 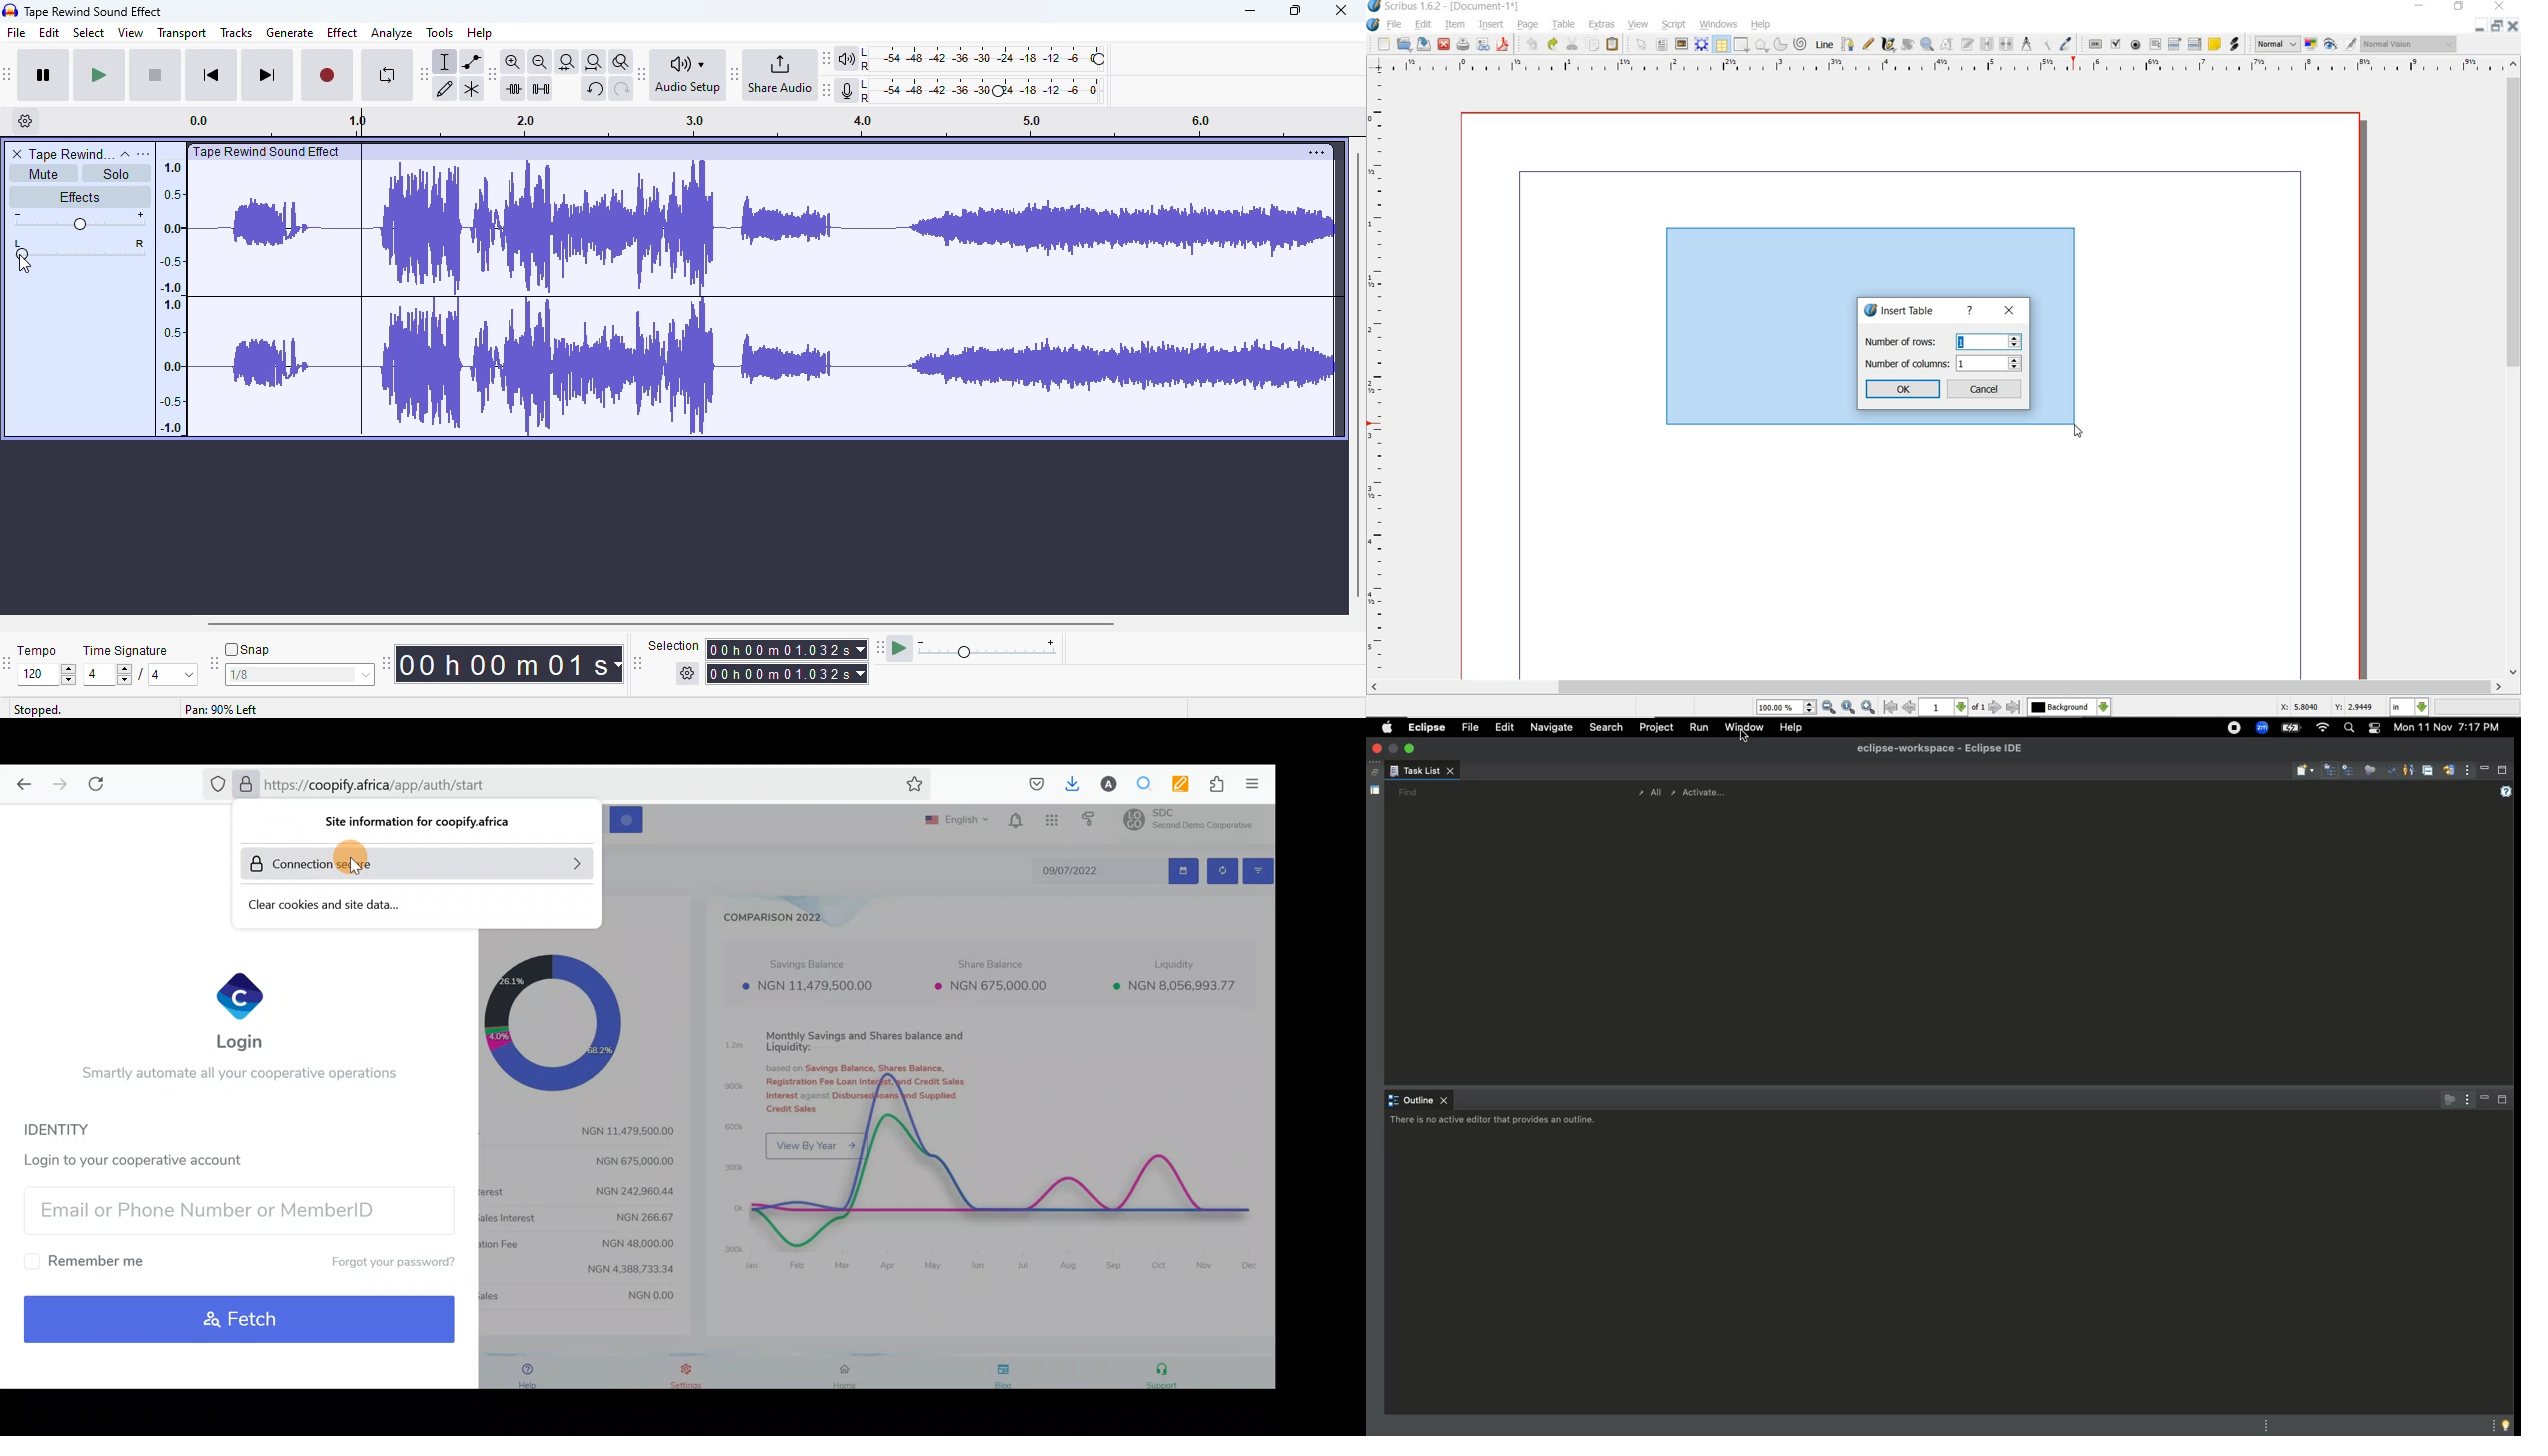 I want to click on measurements, so click(x=2027, y=44).